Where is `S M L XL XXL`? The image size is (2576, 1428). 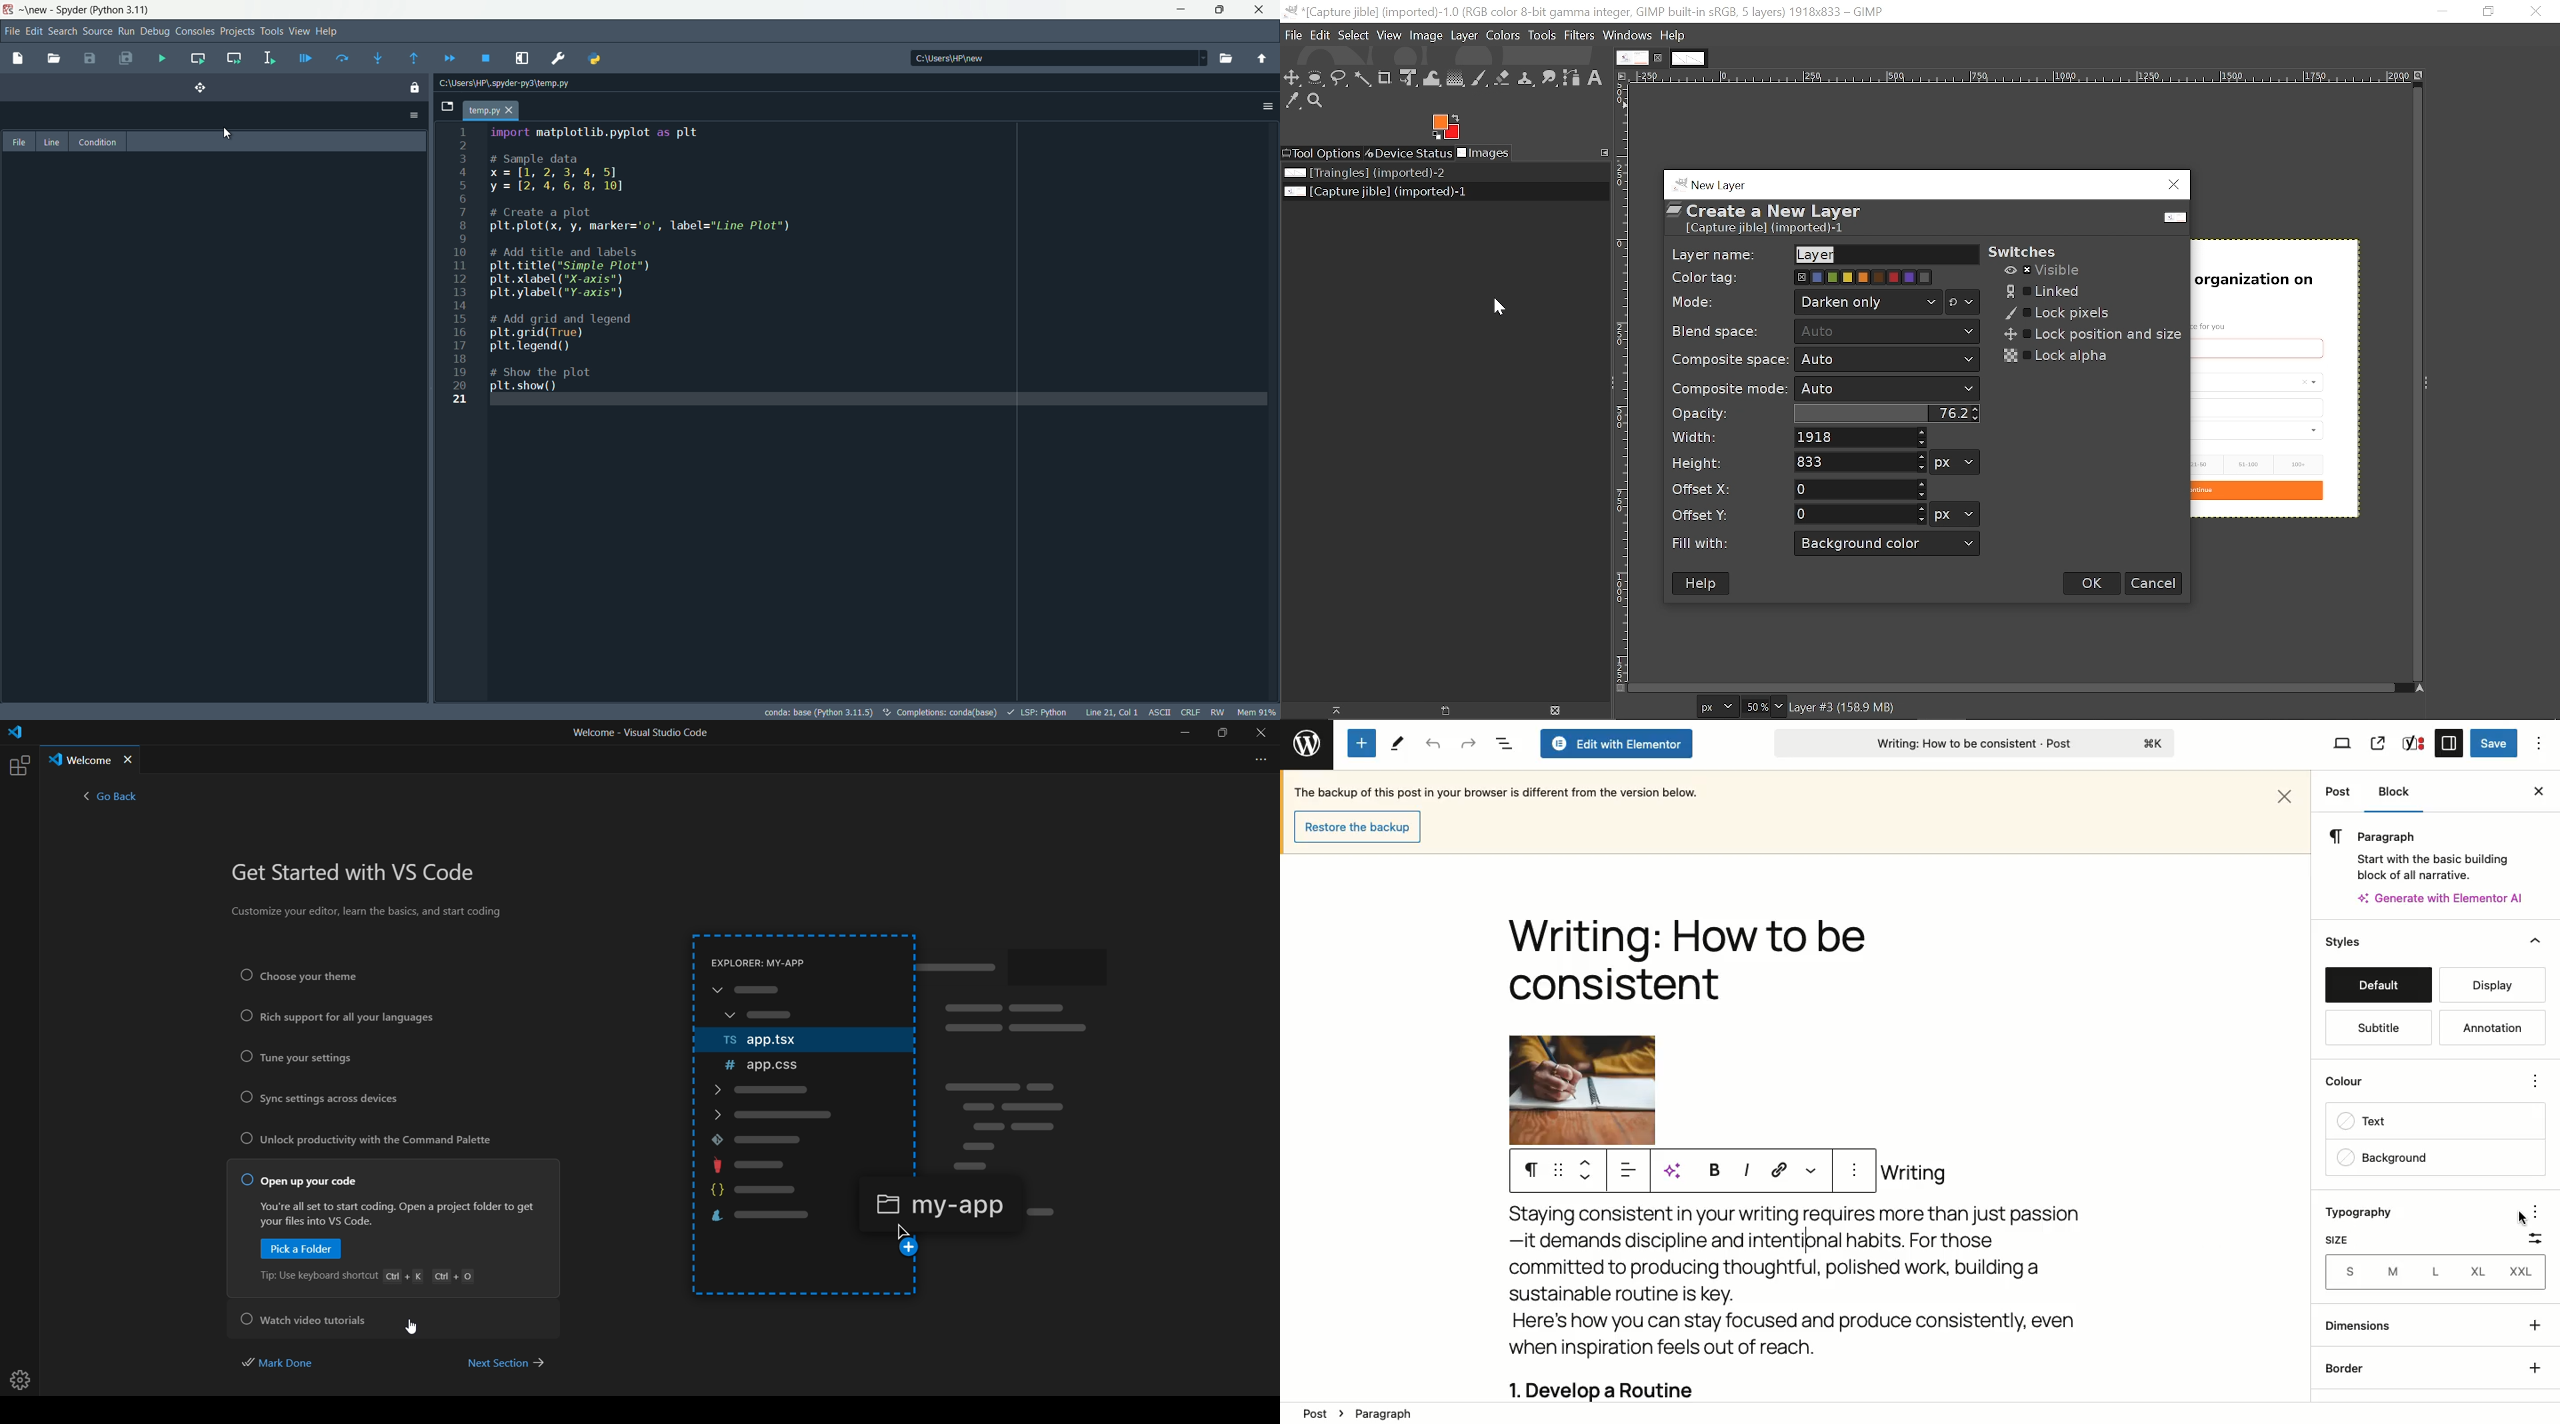
S M L XL XXL is located at coordinates (2434, 1273).